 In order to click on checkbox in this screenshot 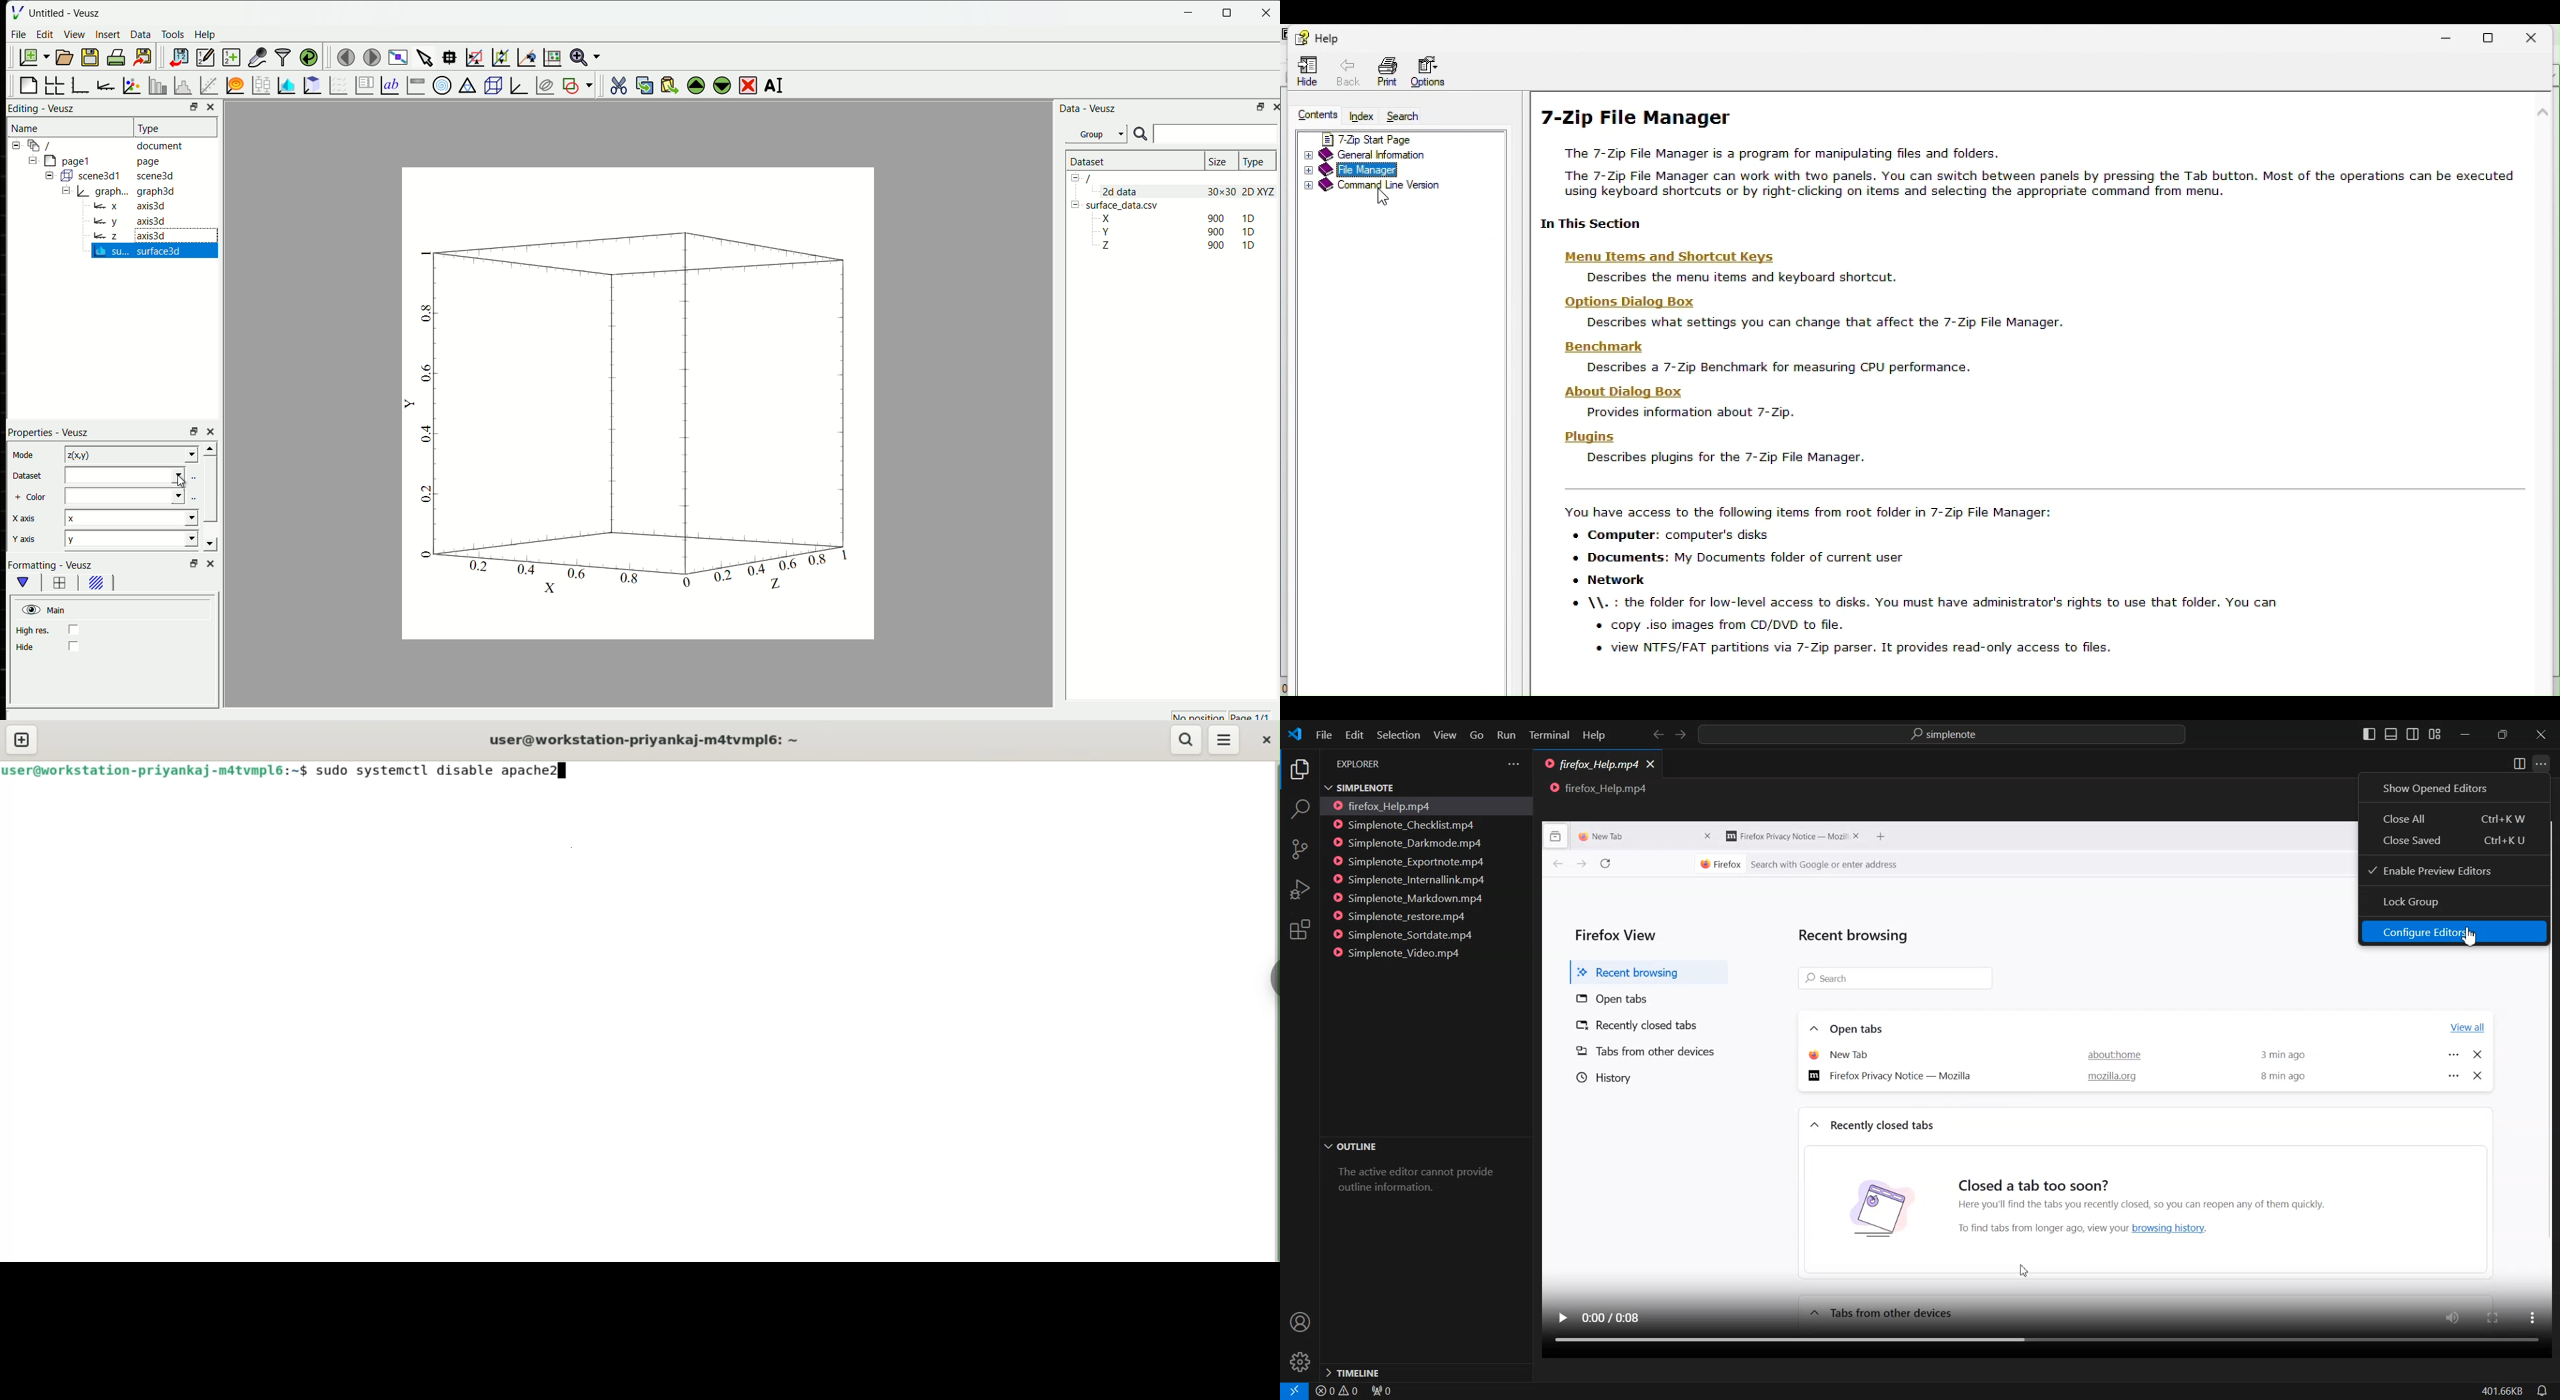, I will do `click(75, 629)`.